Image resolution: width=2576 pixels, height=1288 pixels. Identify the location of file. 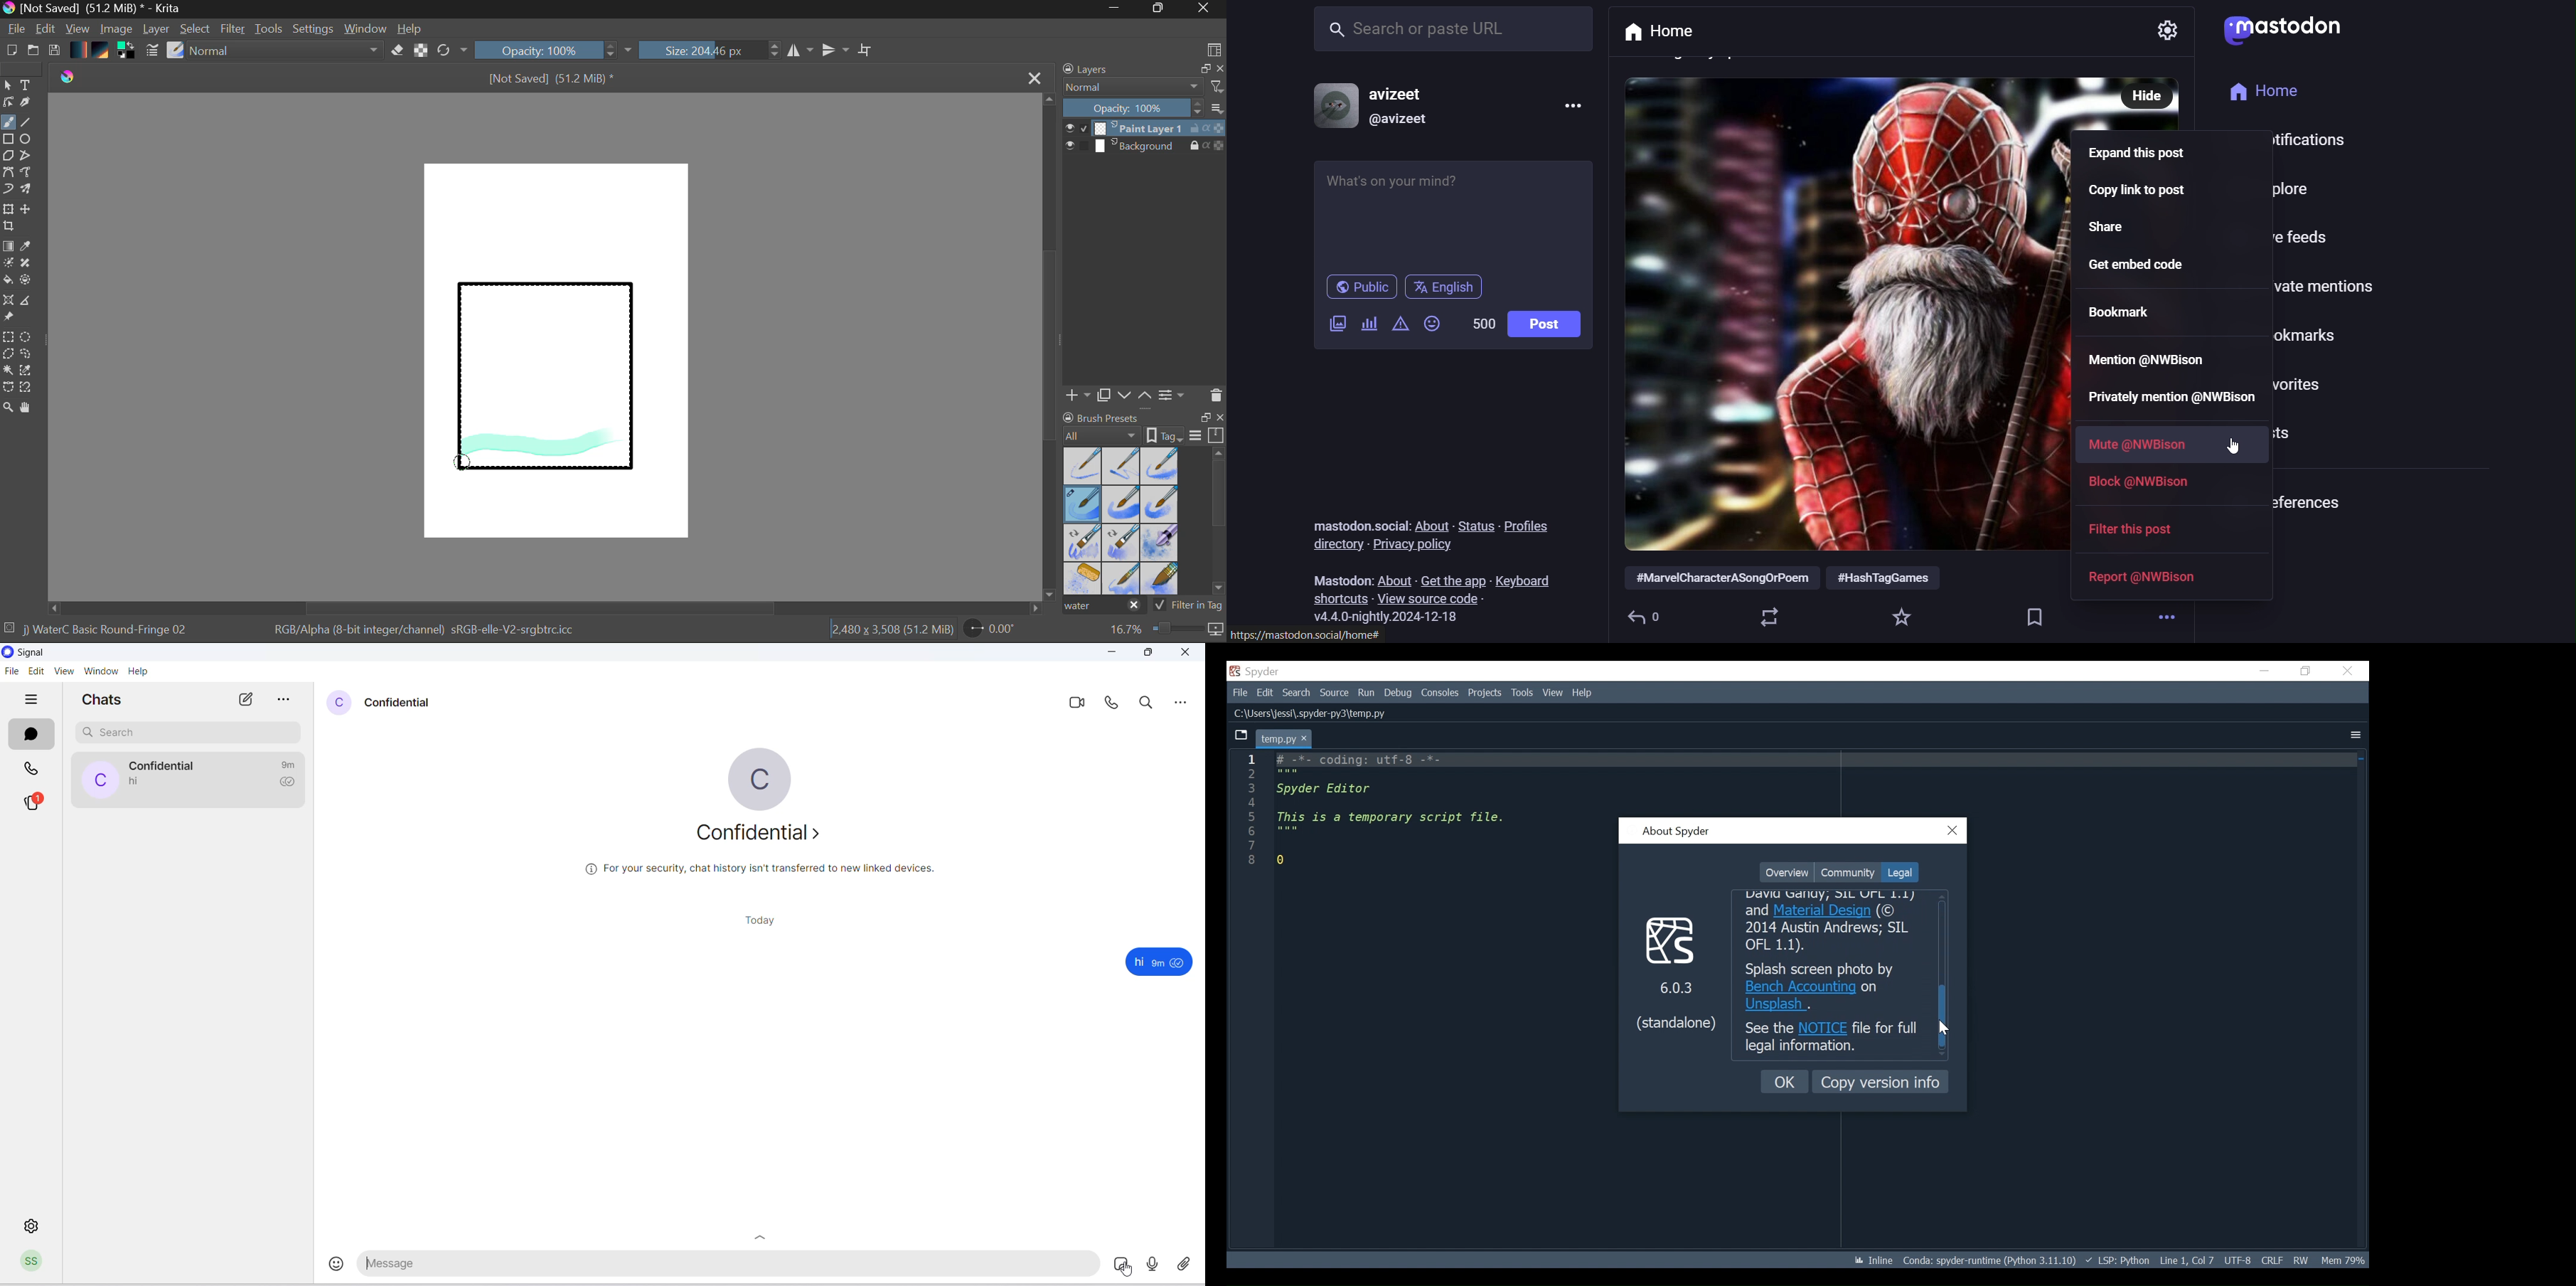
(11, 674).